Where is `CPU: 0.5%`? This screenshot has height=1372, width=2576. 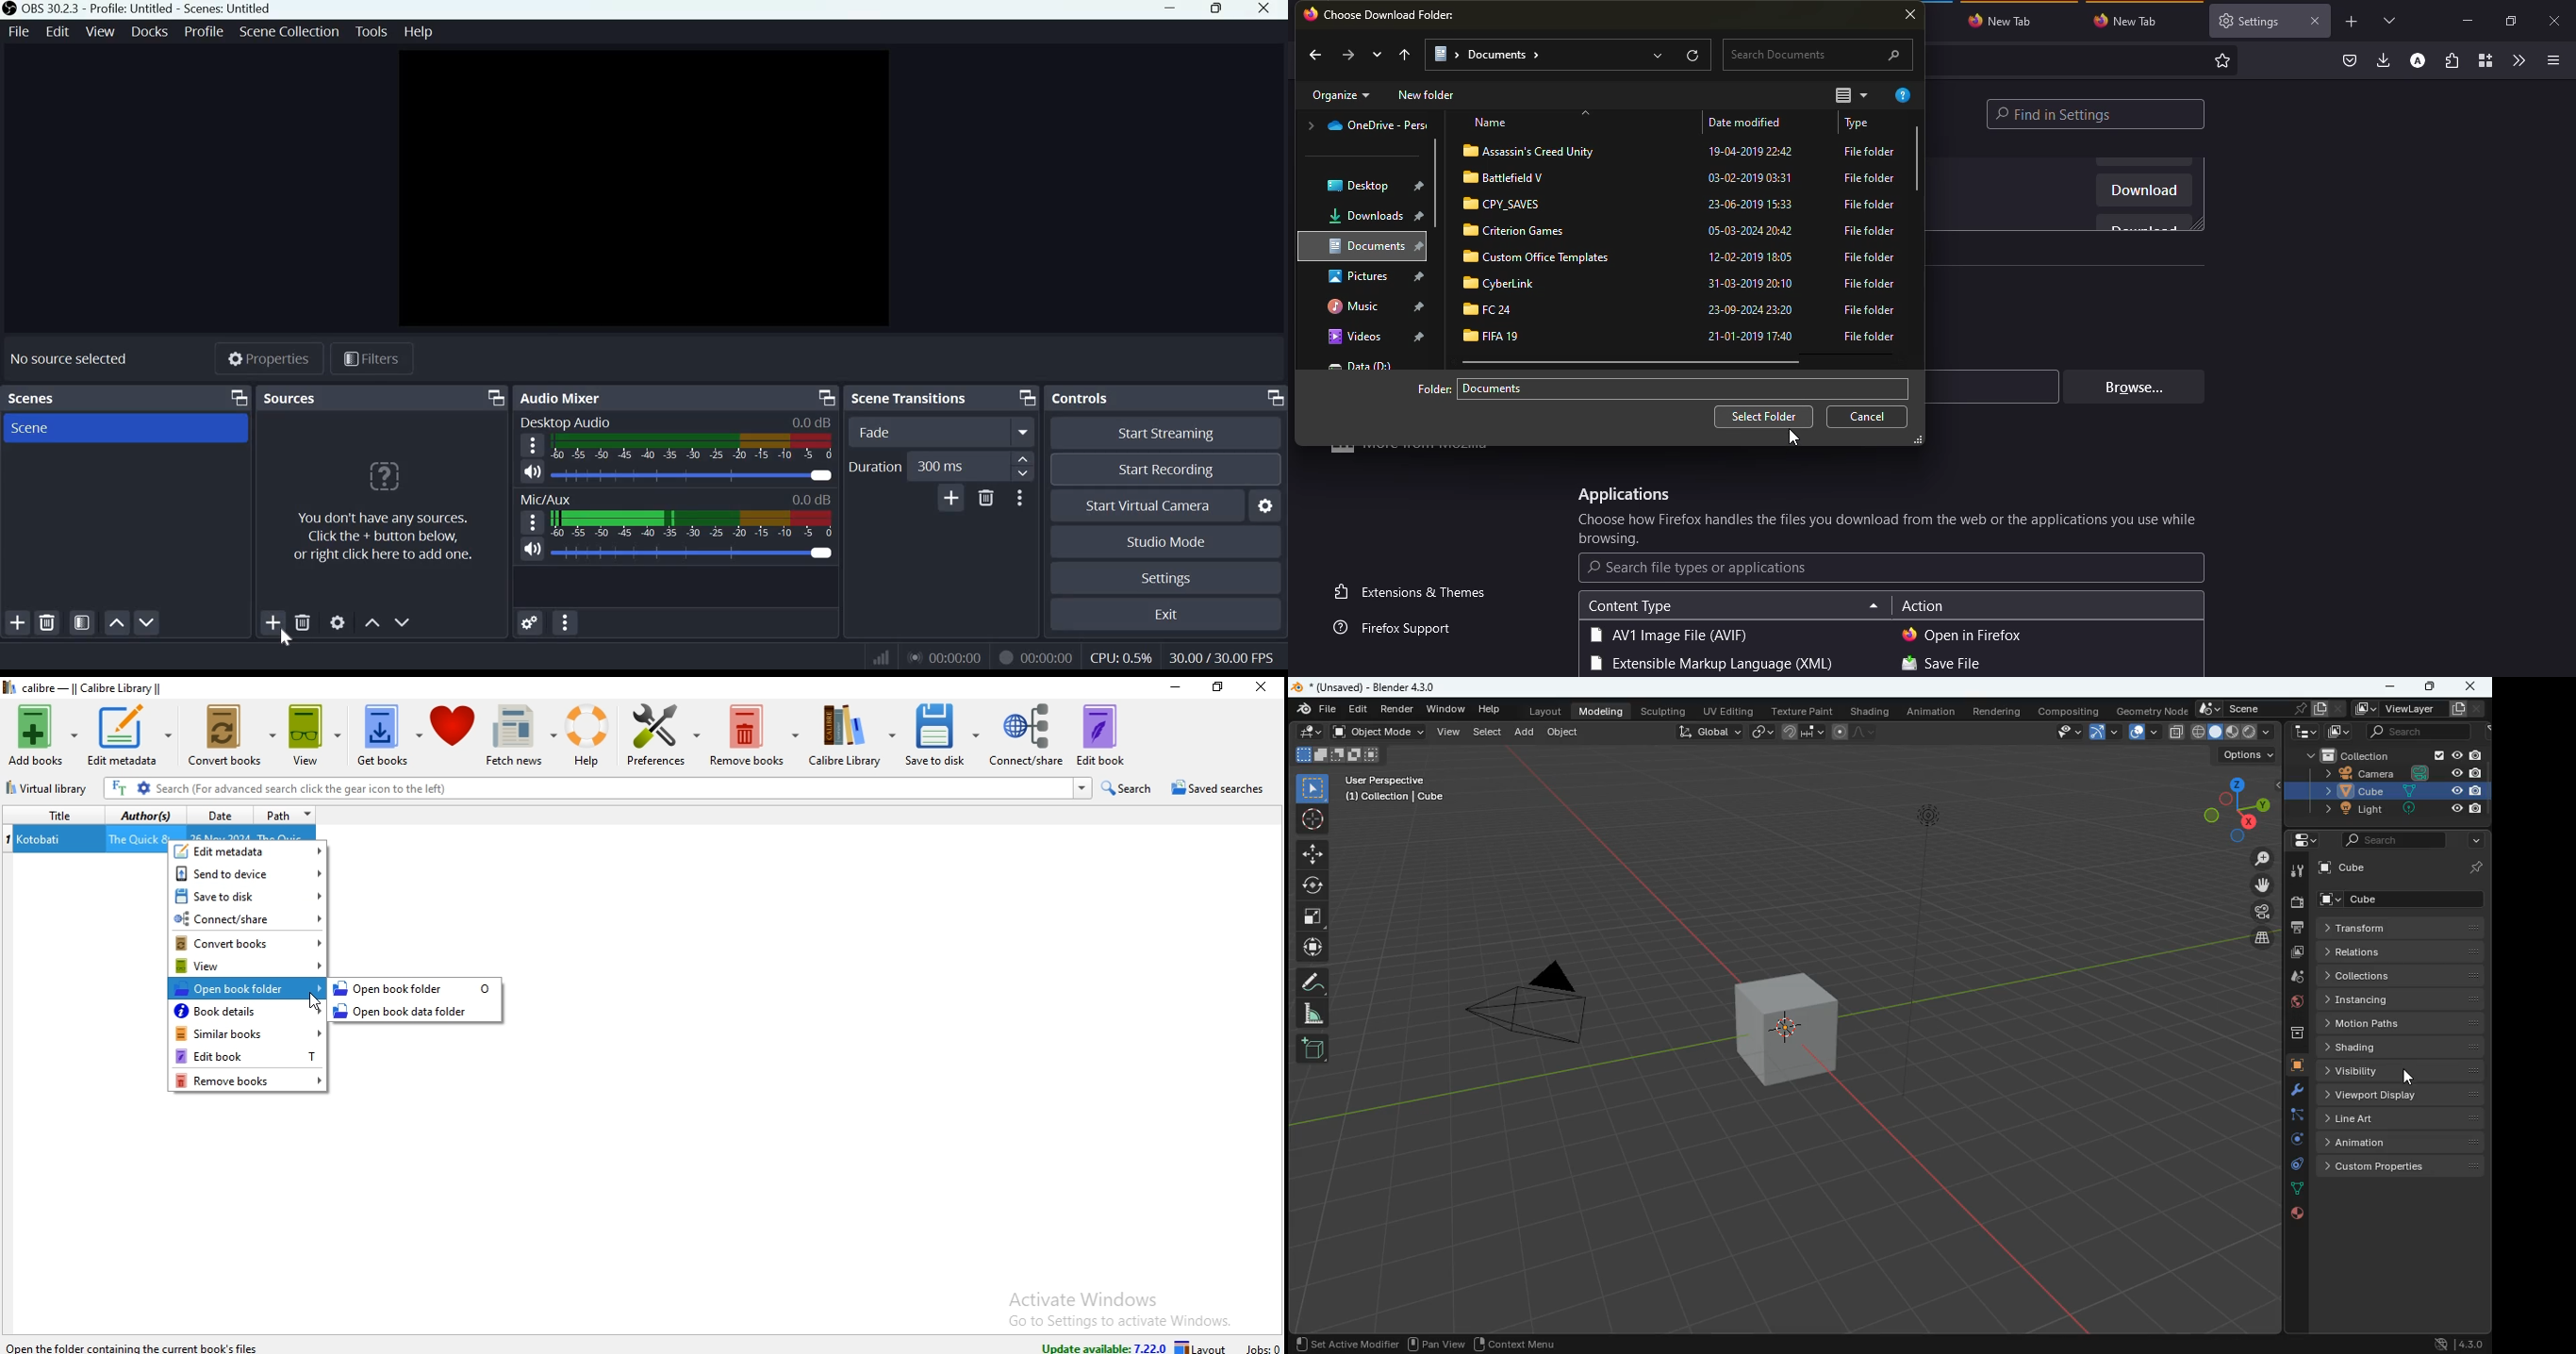 CPU: 0.5% is located at coordinates (1120, 655).